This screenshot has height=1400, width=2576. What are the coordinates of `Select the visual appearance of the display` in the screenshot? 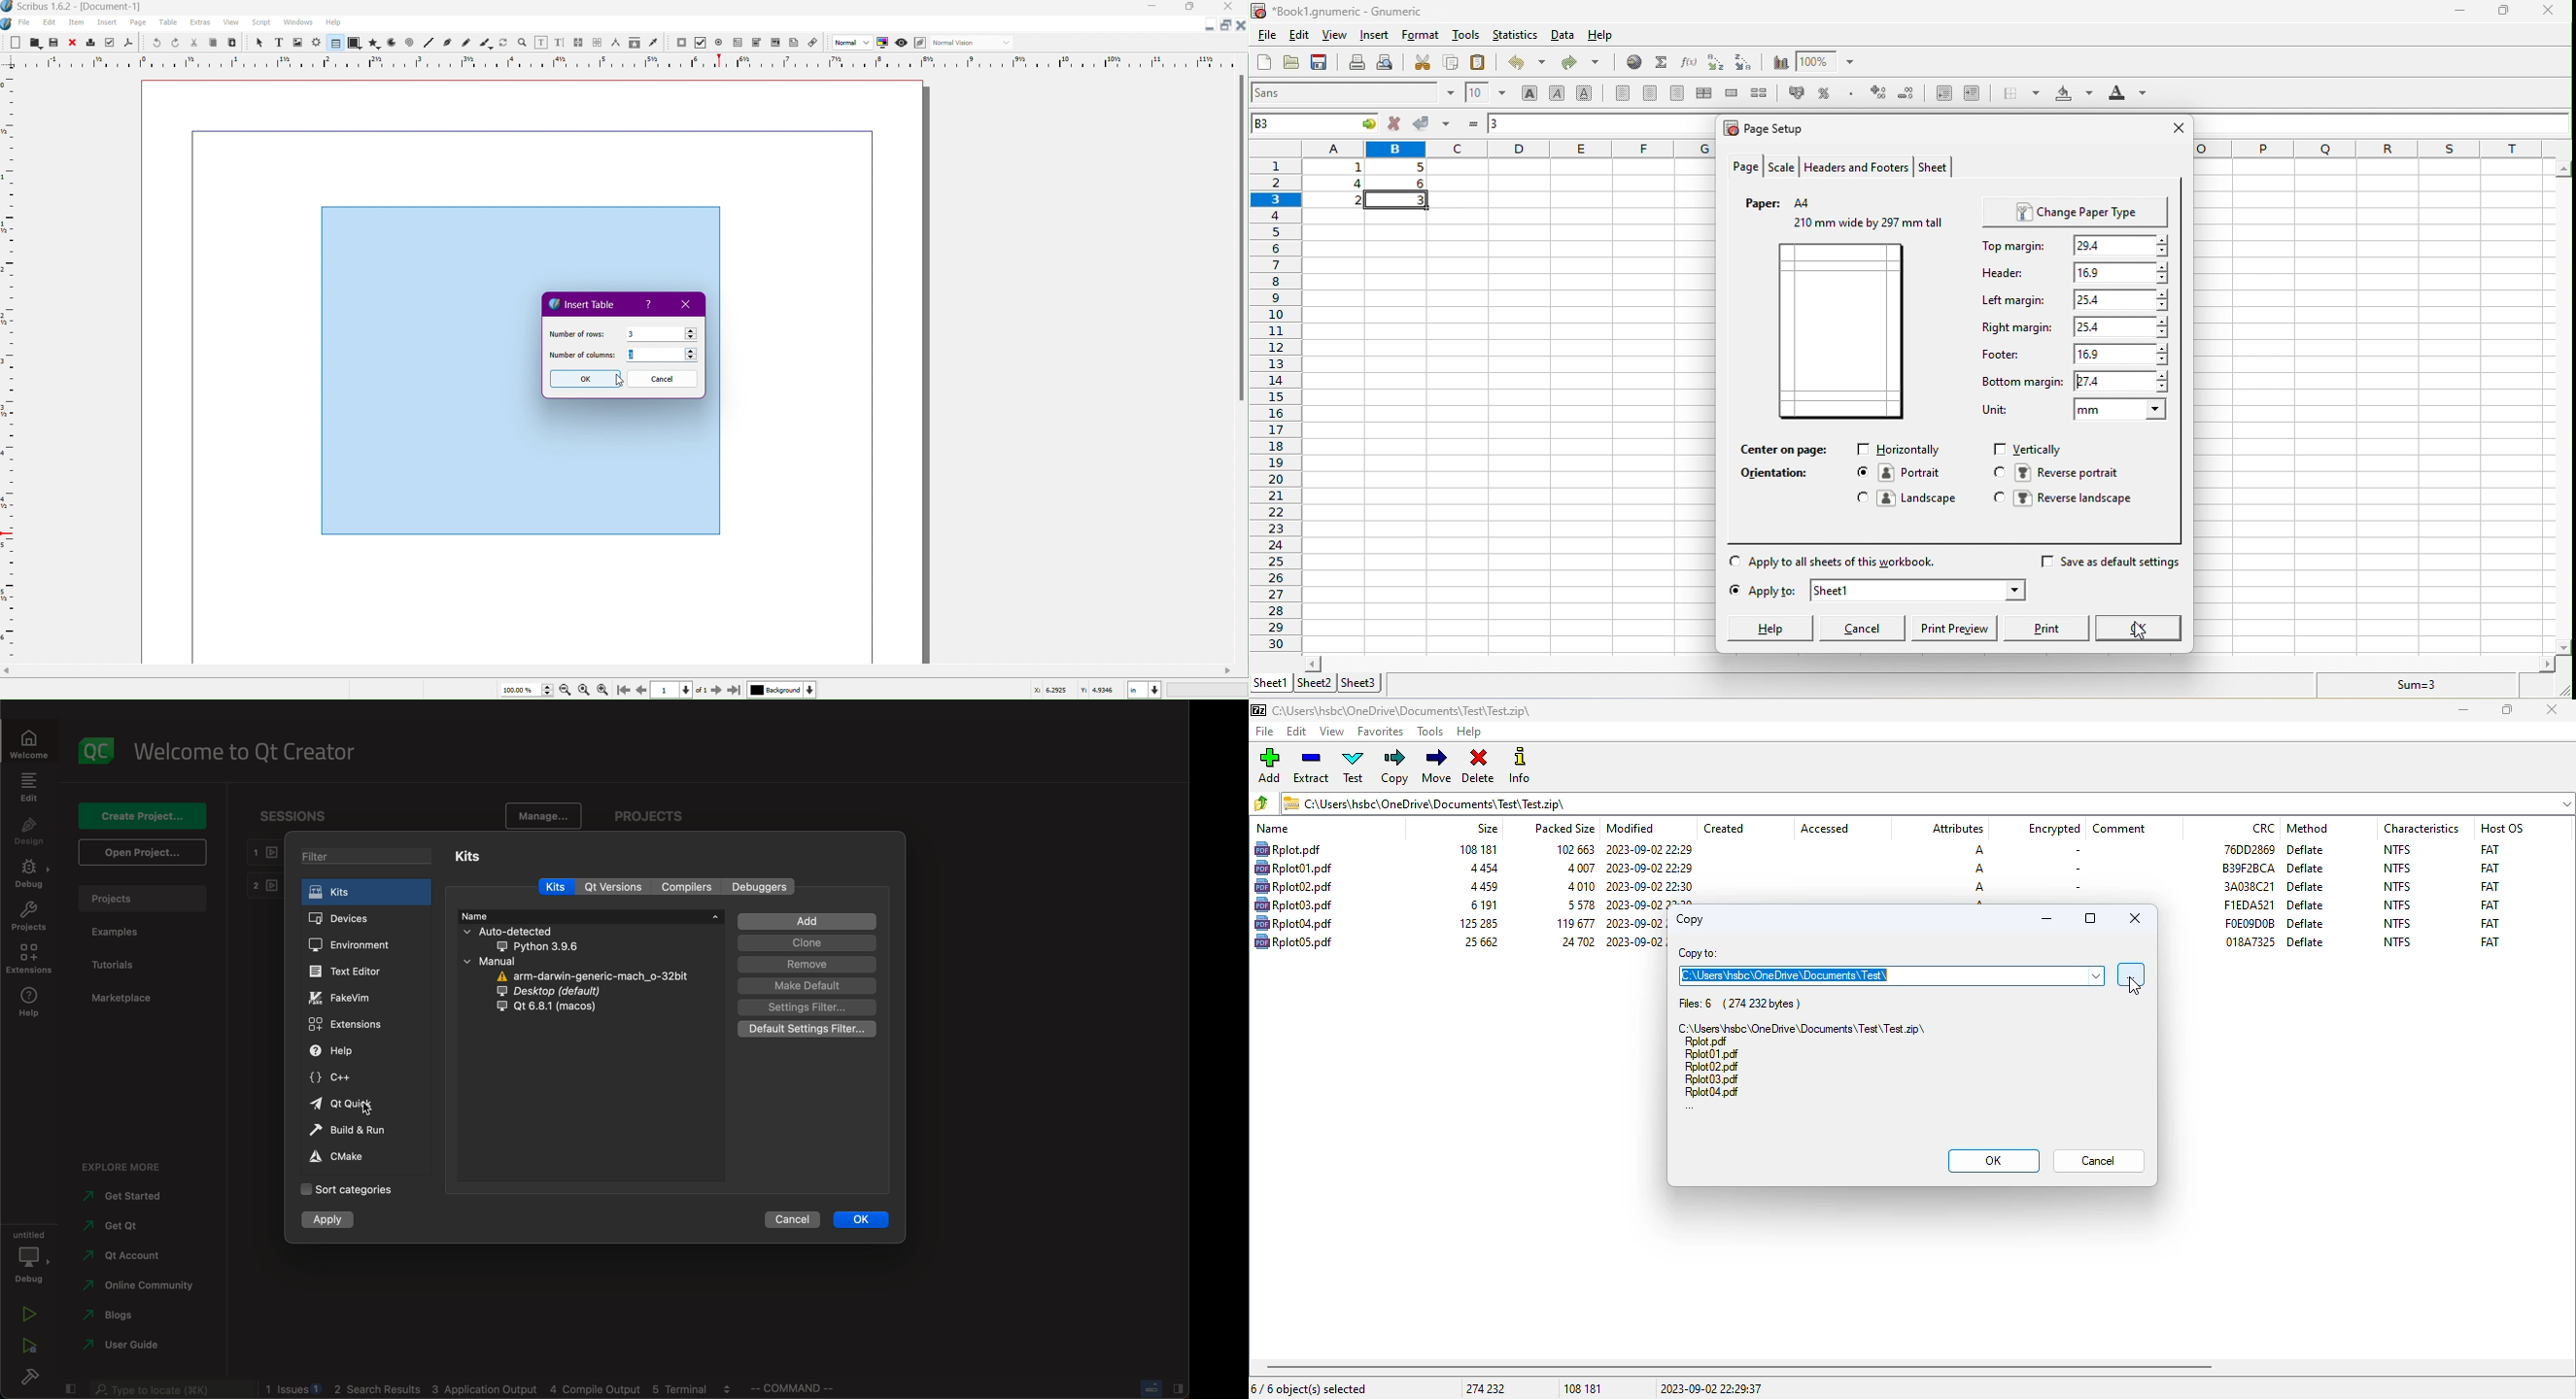 It's located at (975, 43).